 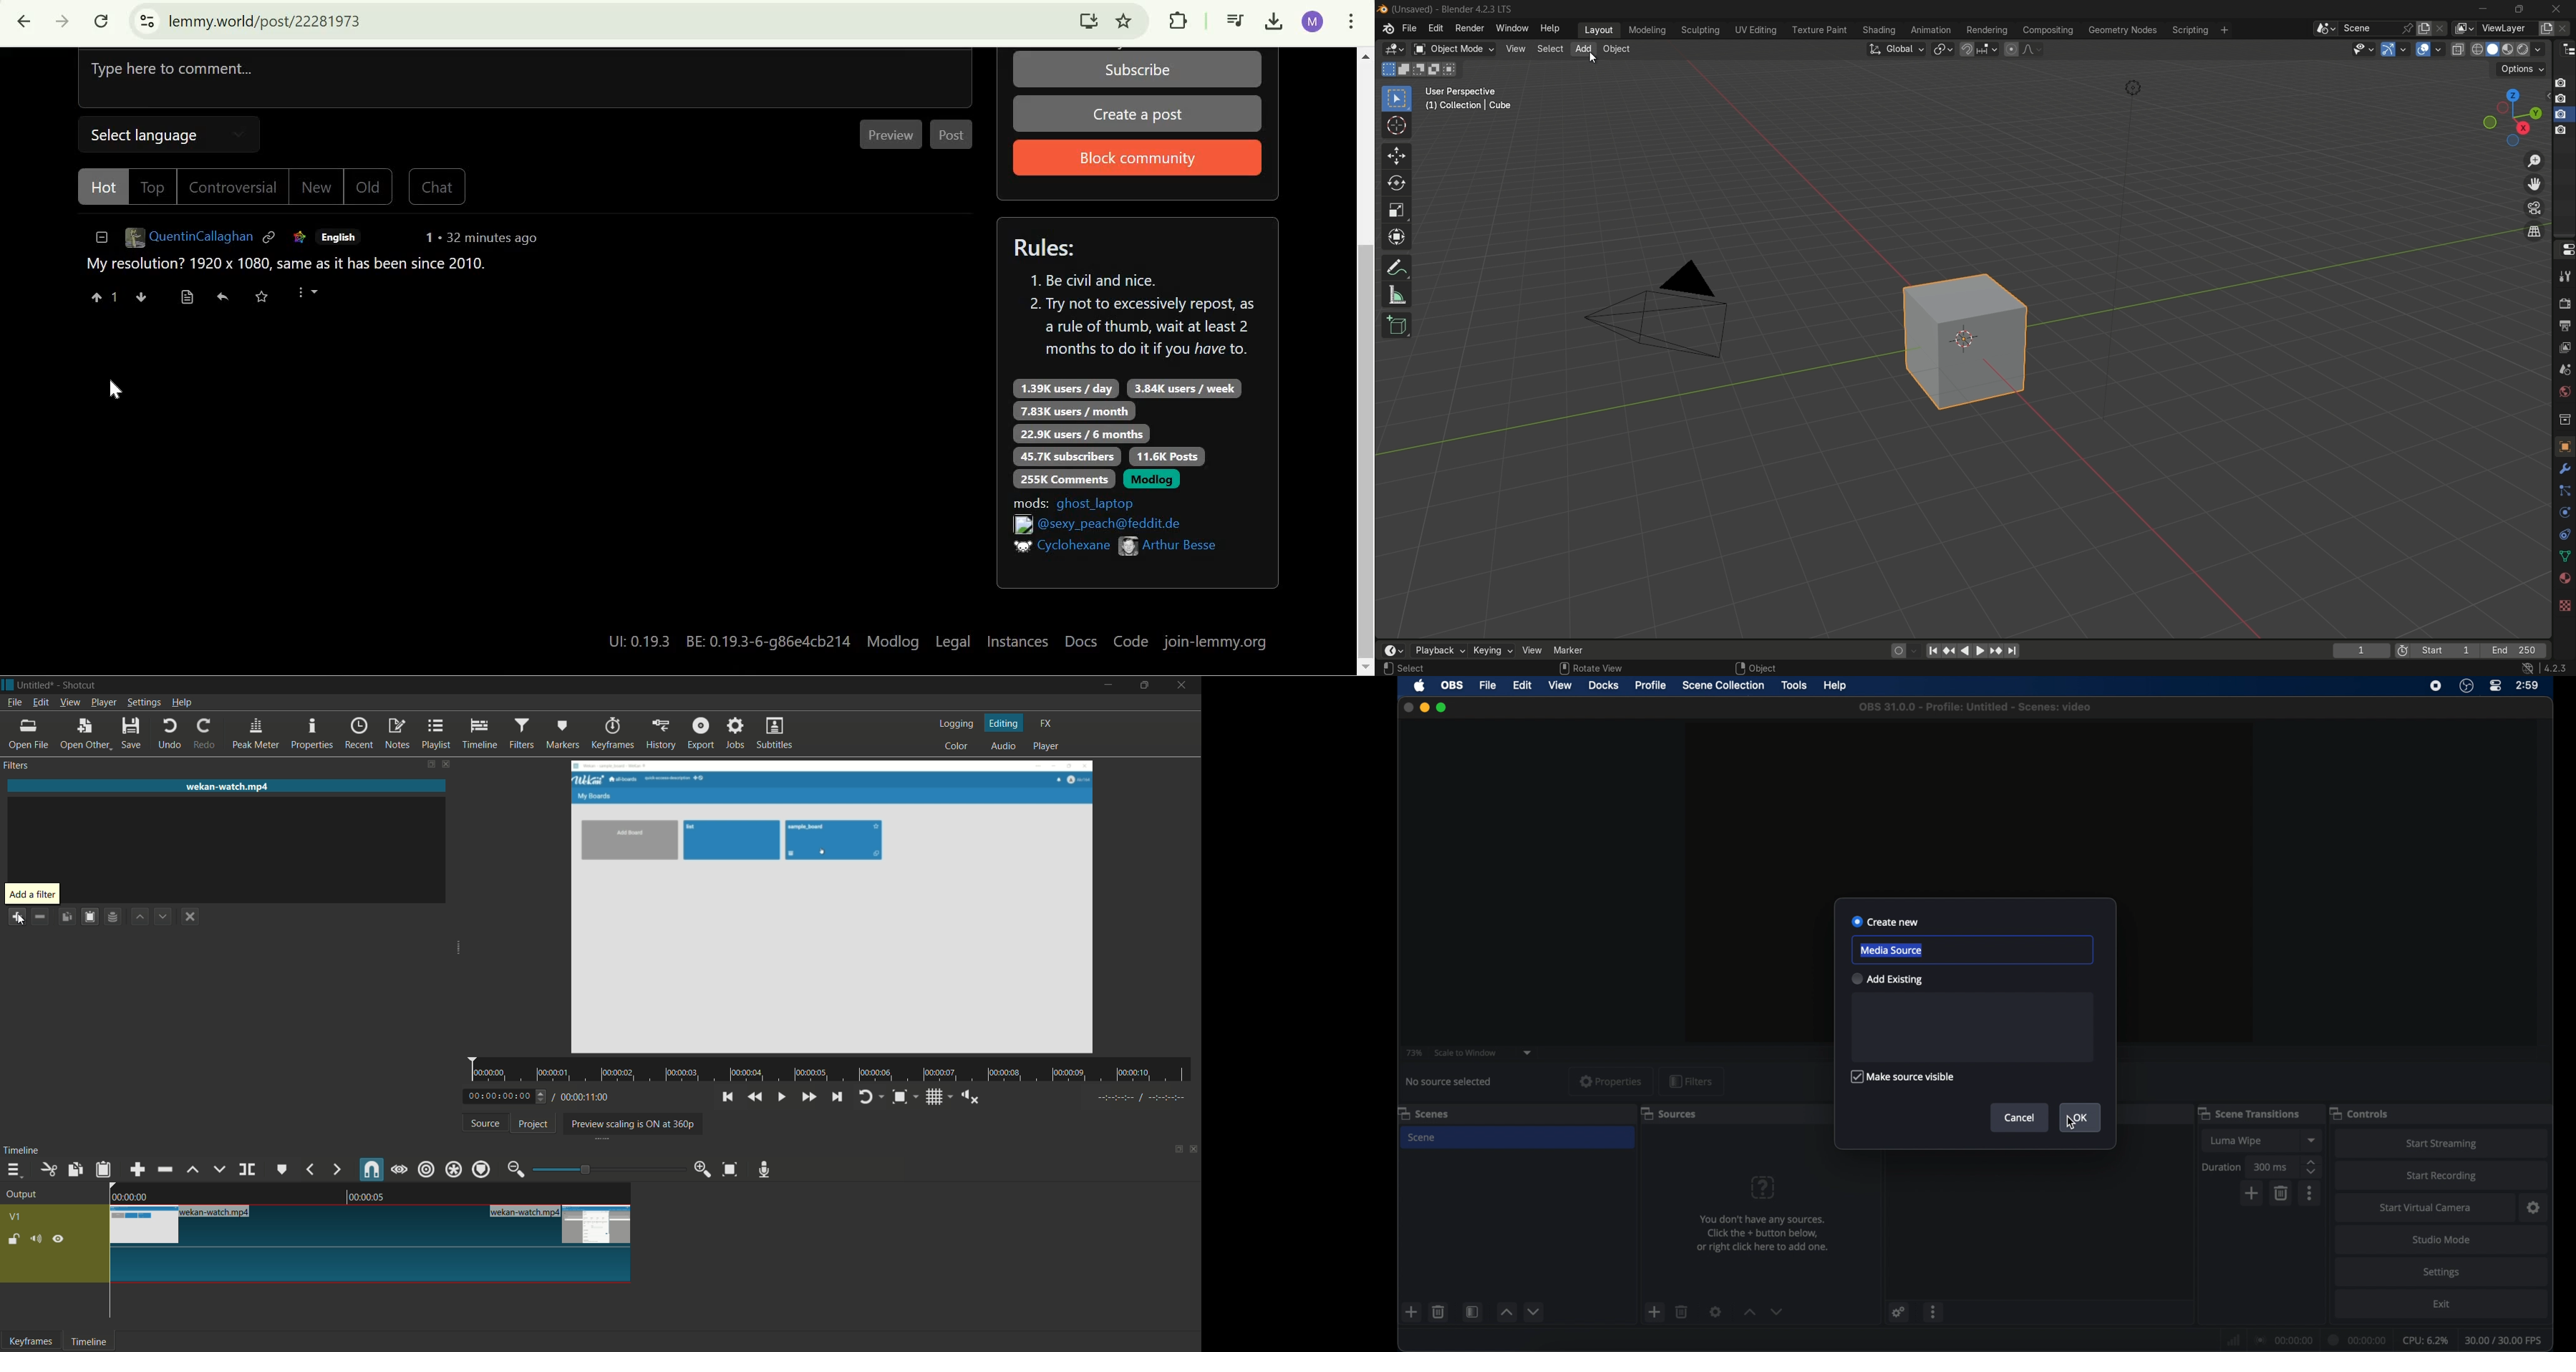 I want to click on output, so click(x=22, y=1196).